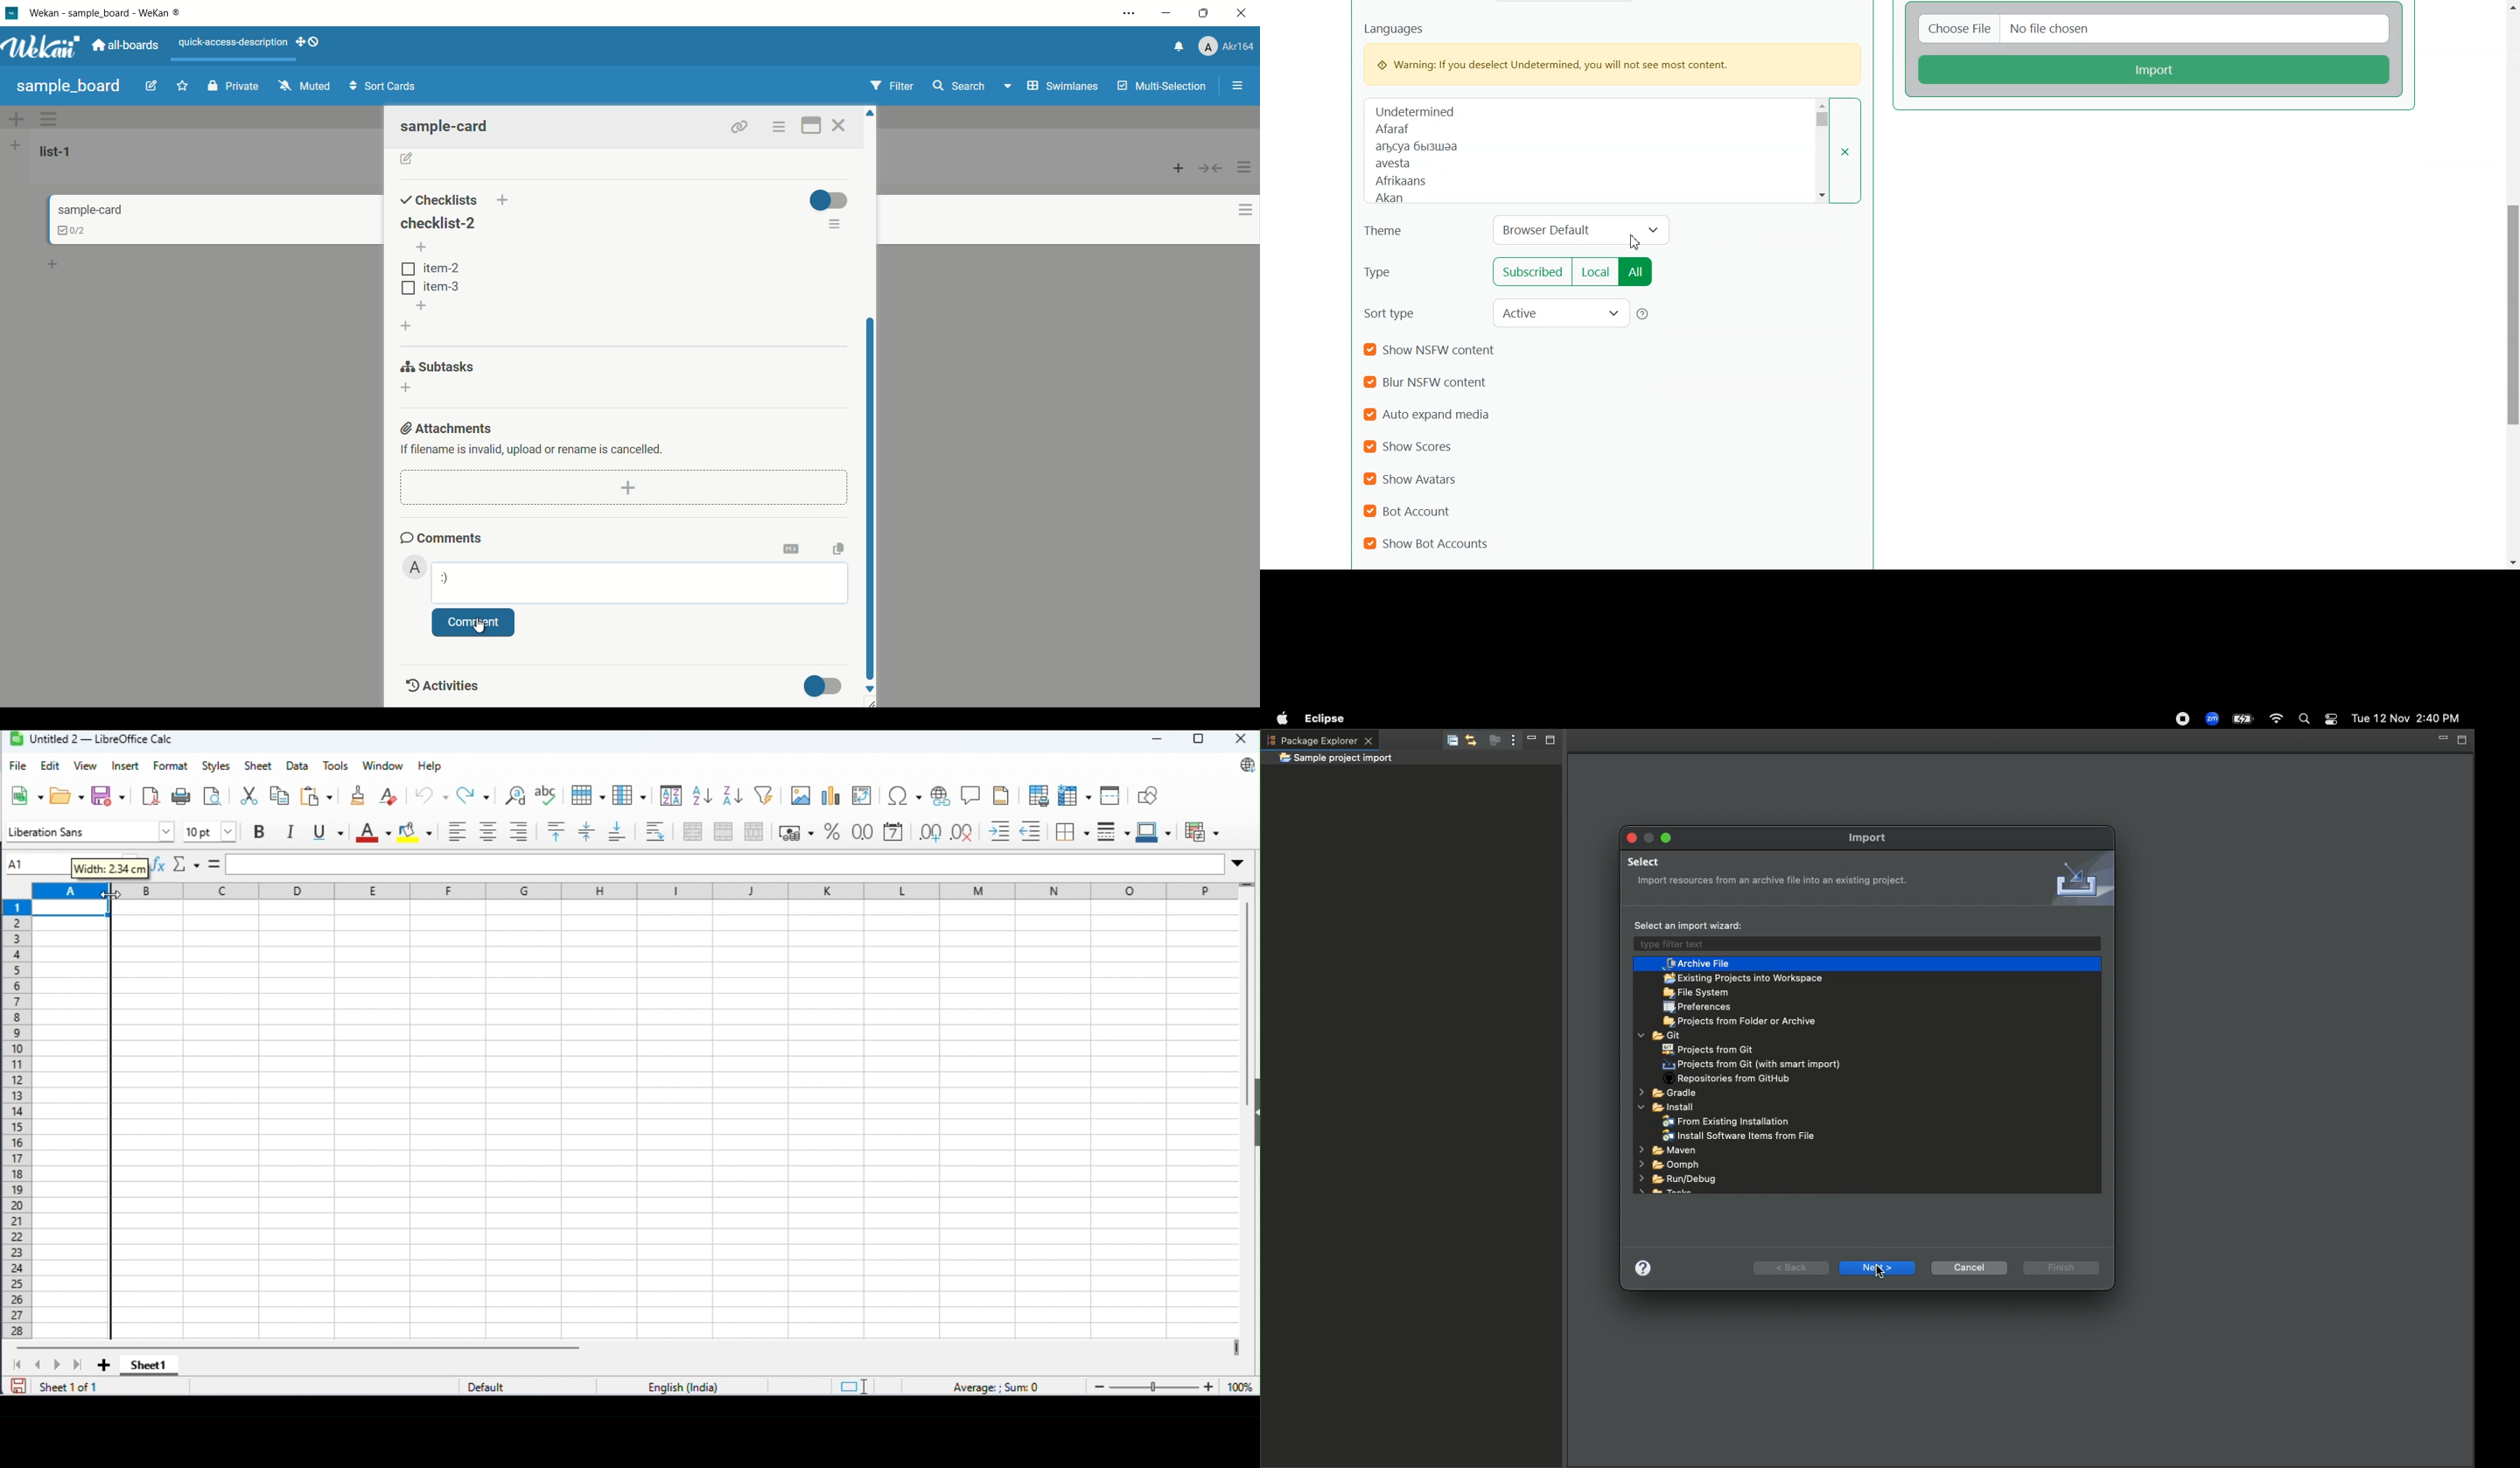  Describe the element at coordinates (2198, 28) in the screenshot. I see `no file chosen` at that location.